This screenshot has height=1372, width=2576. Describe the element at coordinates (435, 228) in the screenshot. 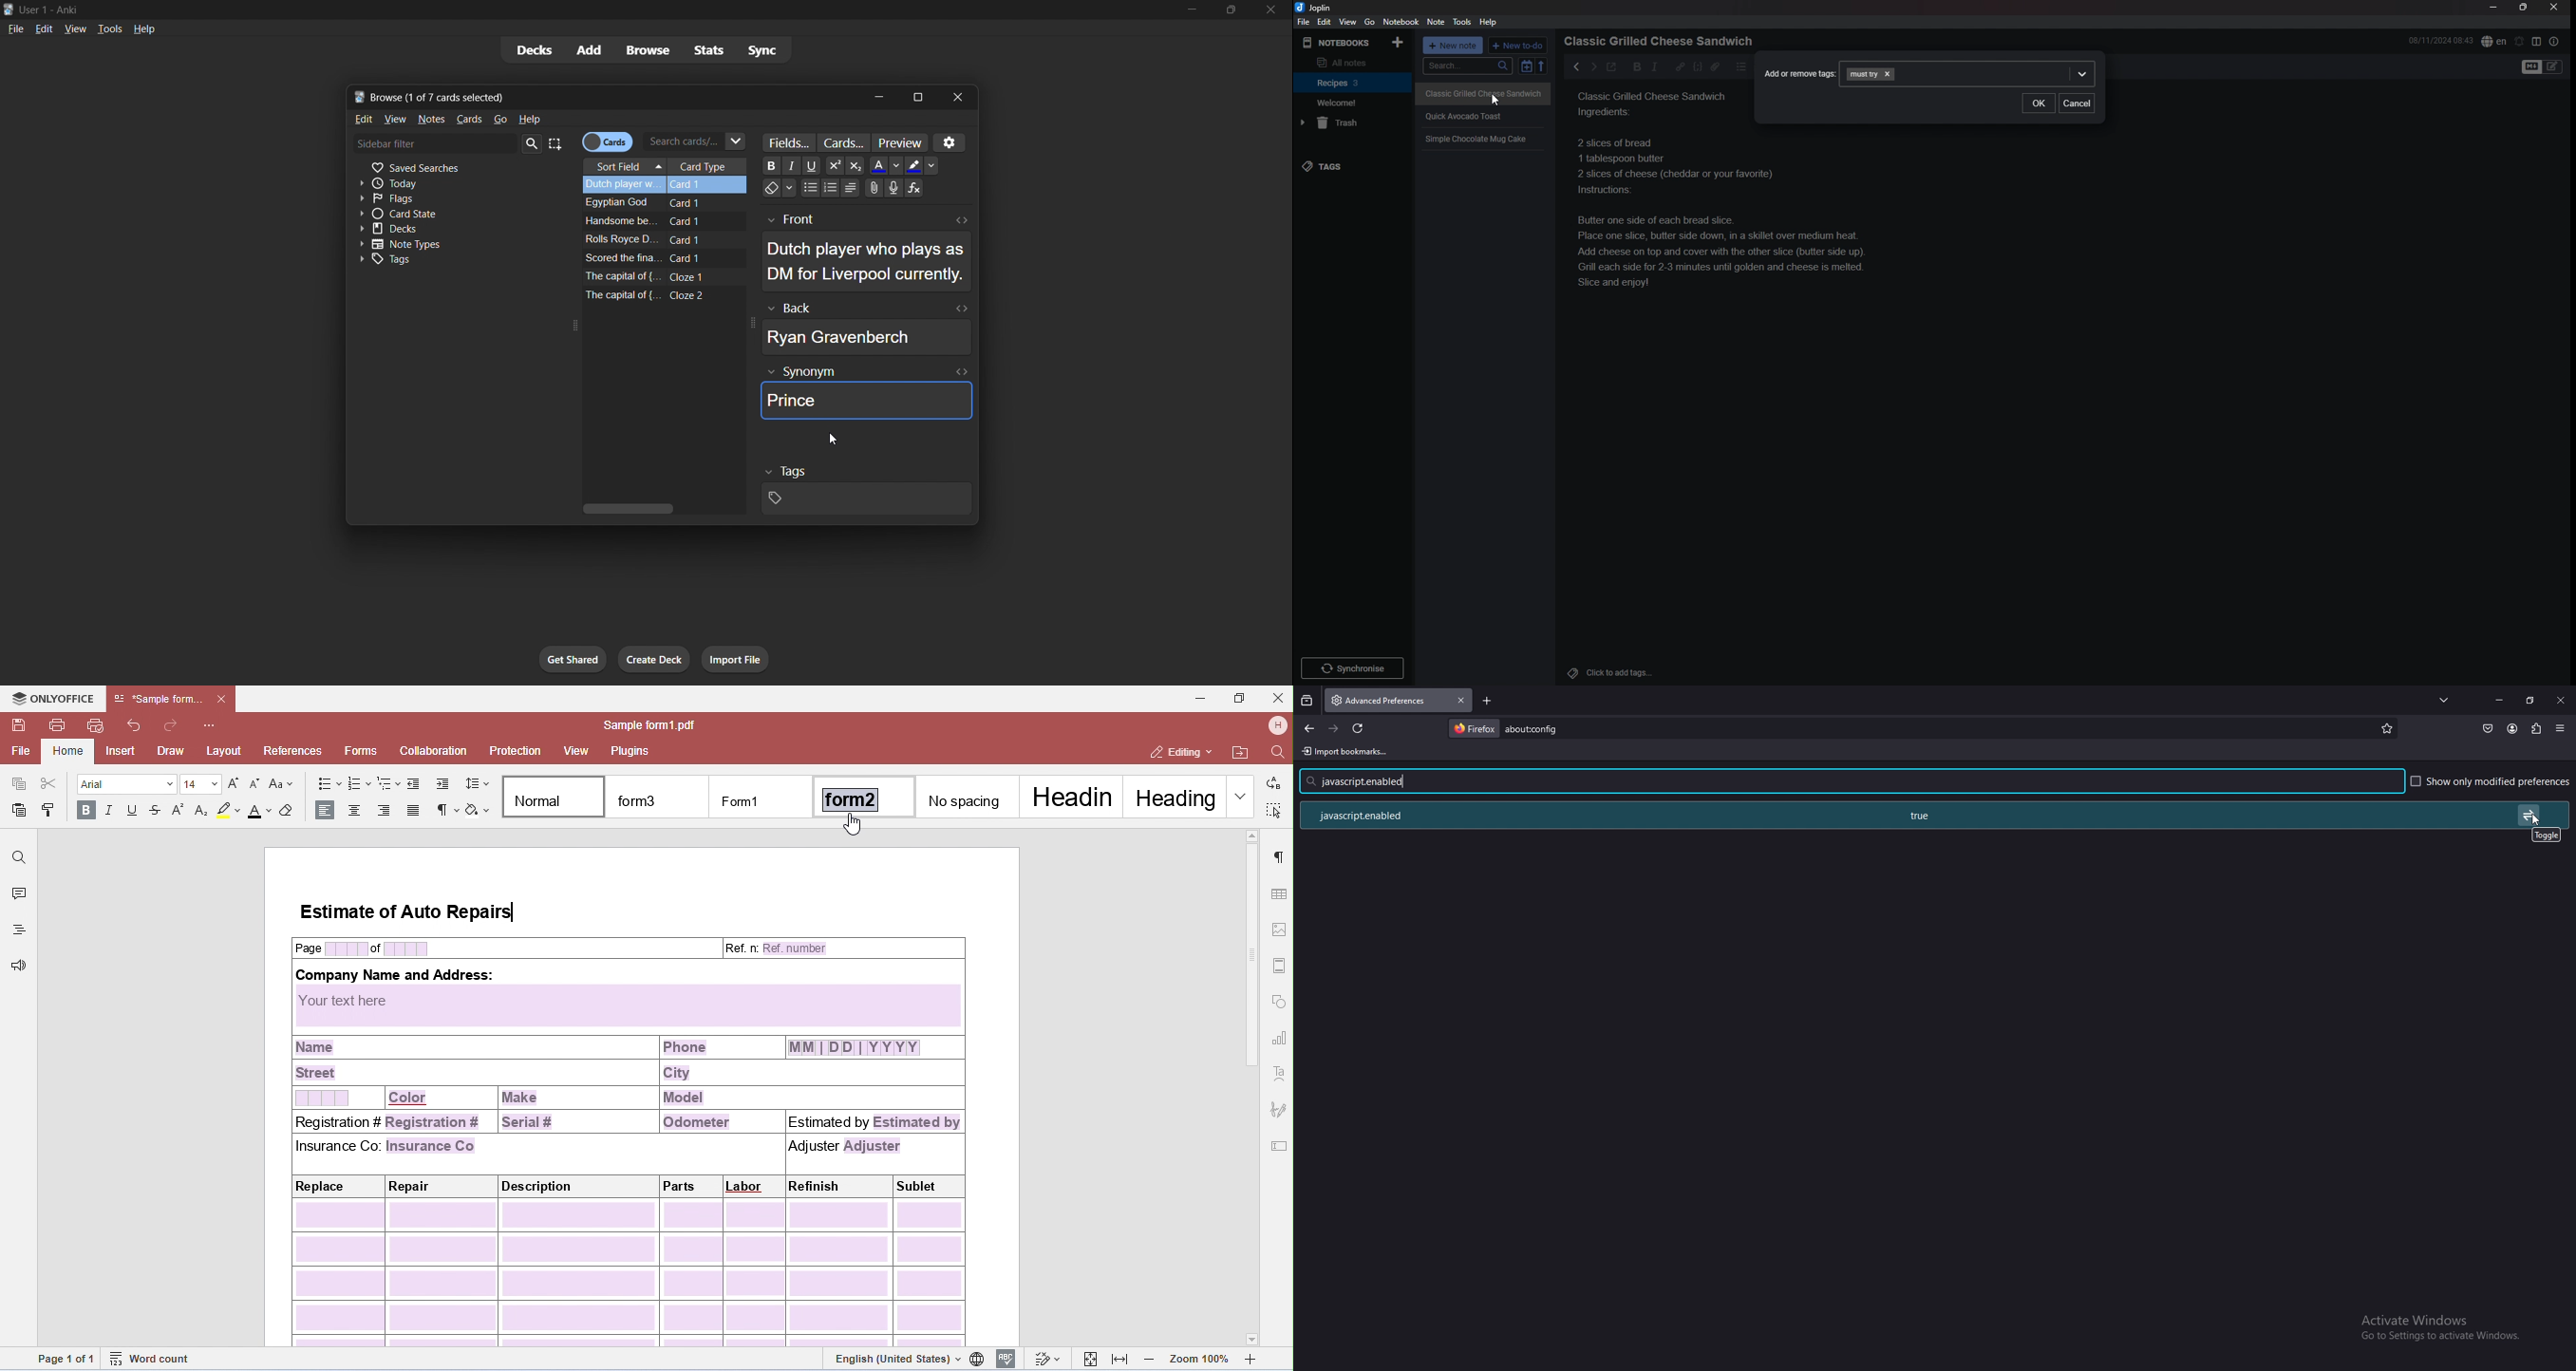

I see `decks toggle` at that location.